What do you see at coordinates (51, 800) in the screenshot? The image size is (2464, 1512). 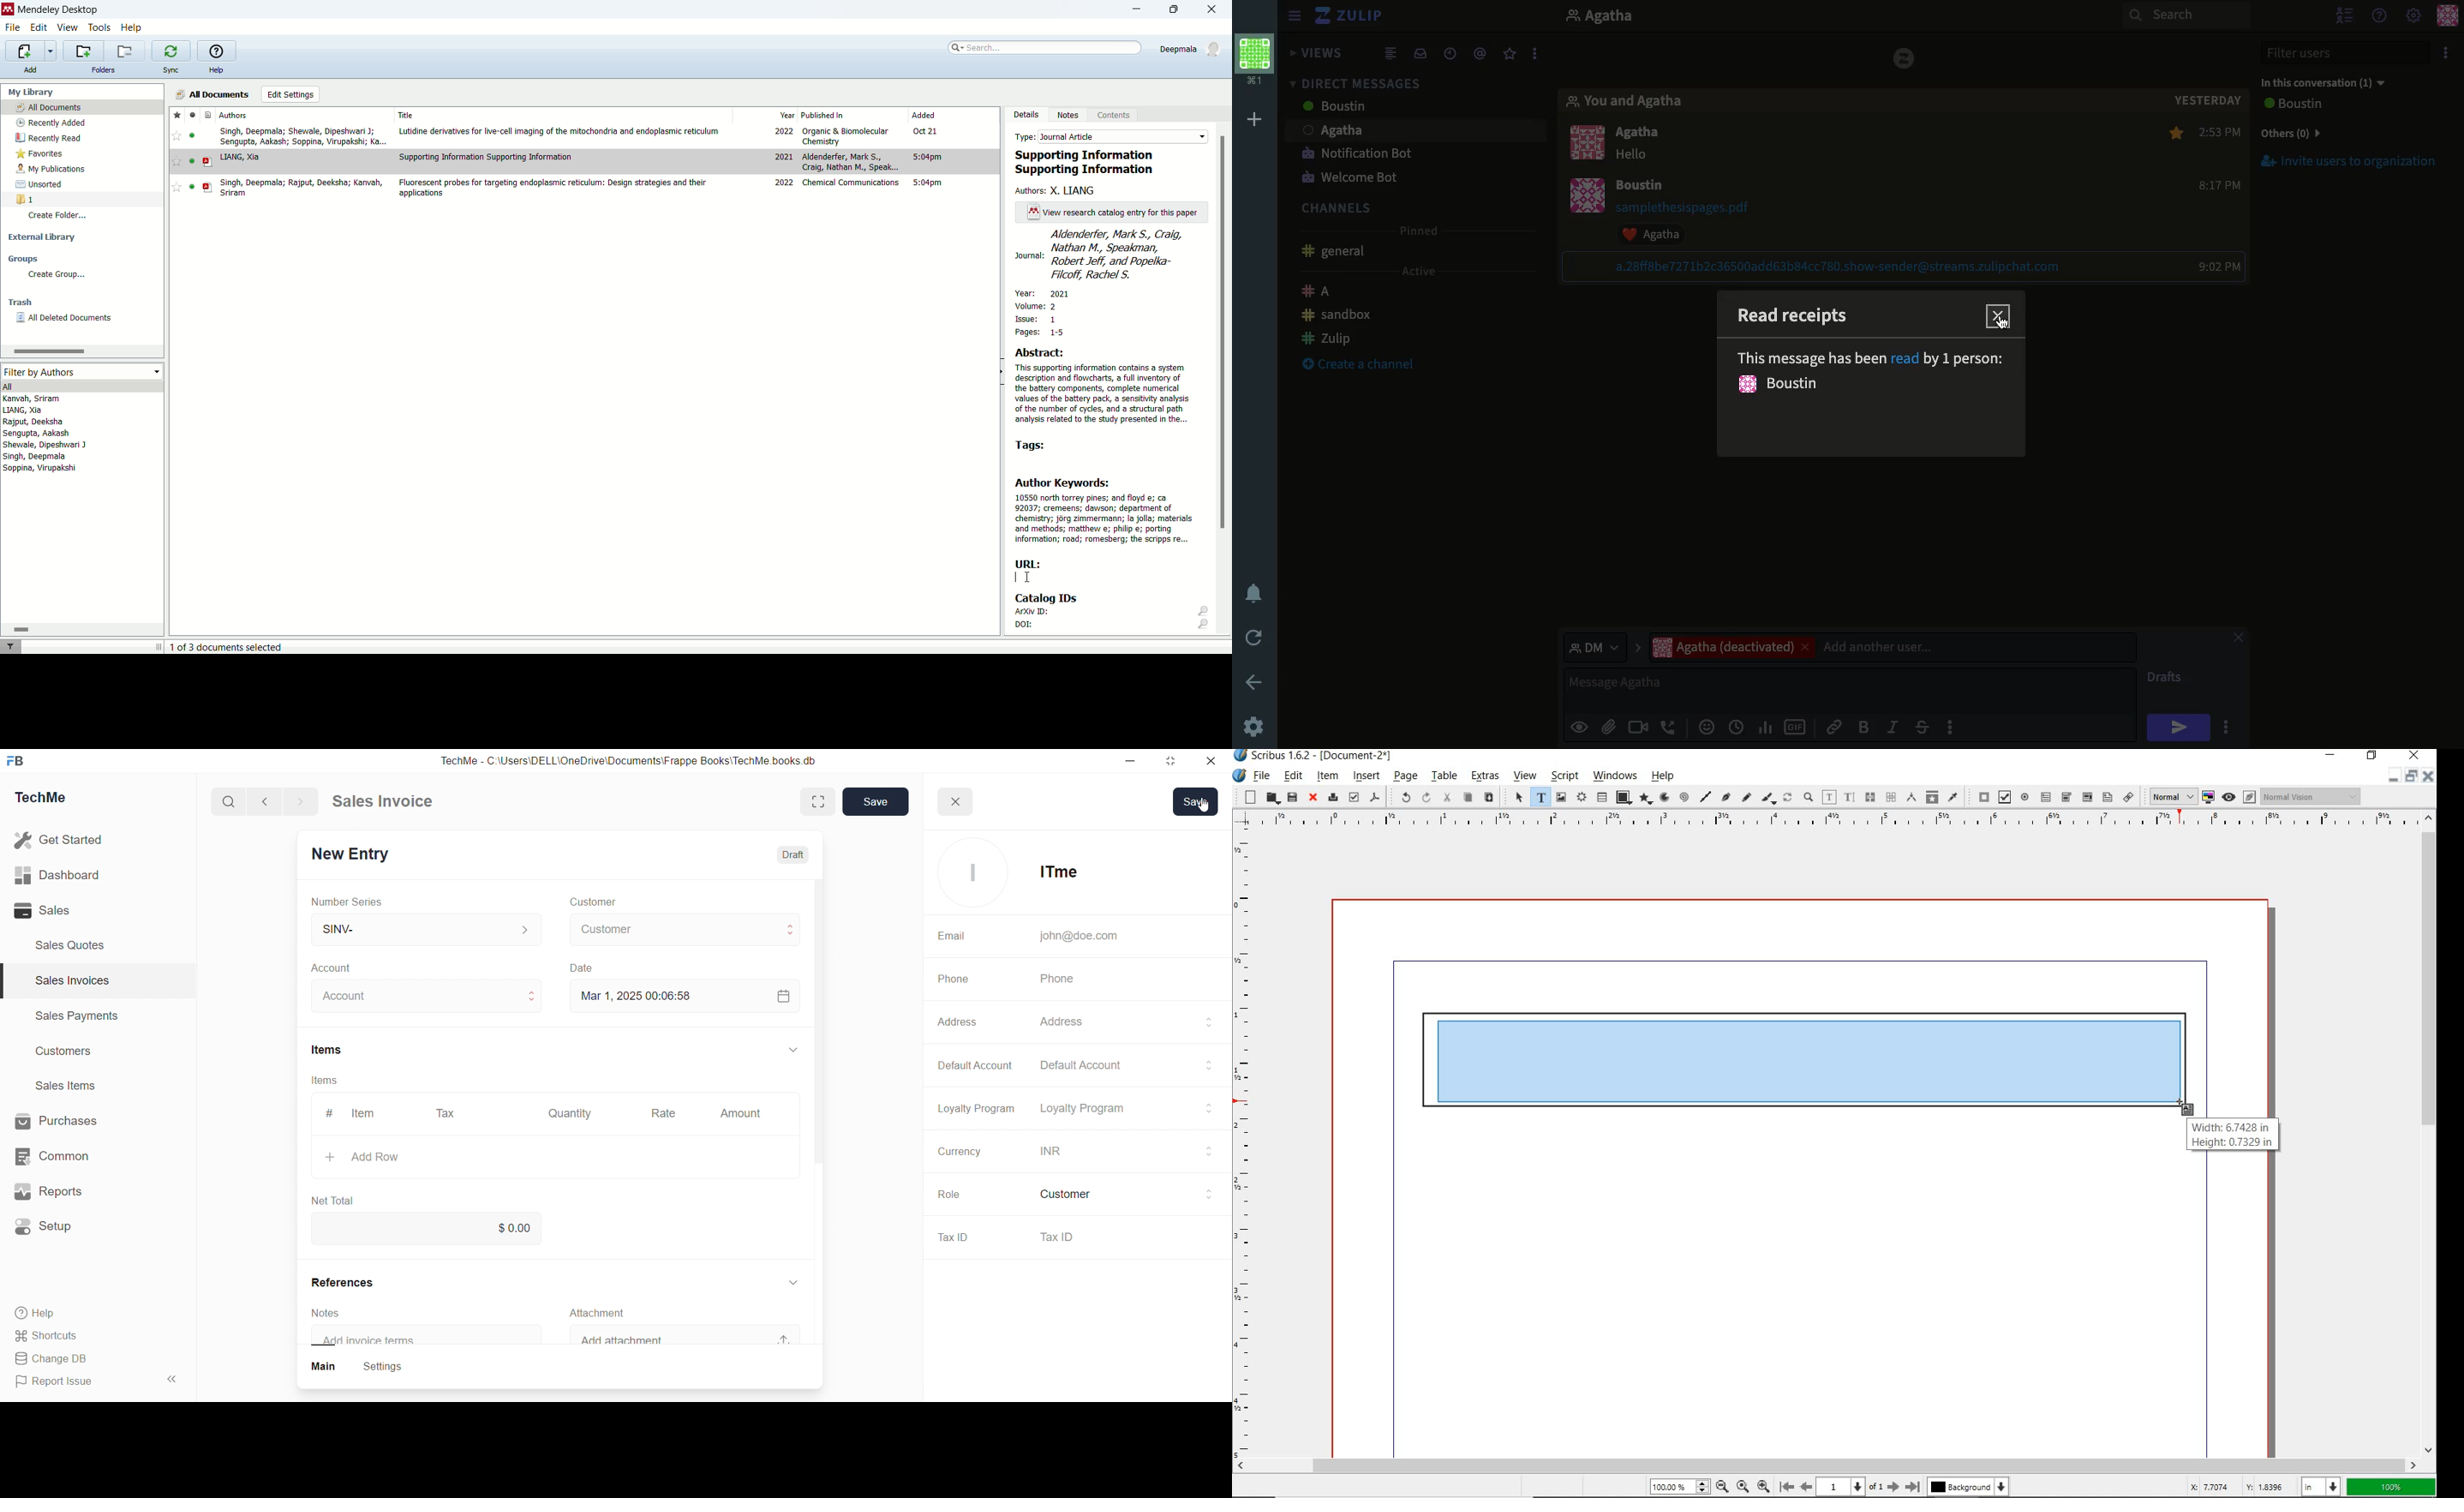 I see `TechMe` at bounding box center [51, 800].